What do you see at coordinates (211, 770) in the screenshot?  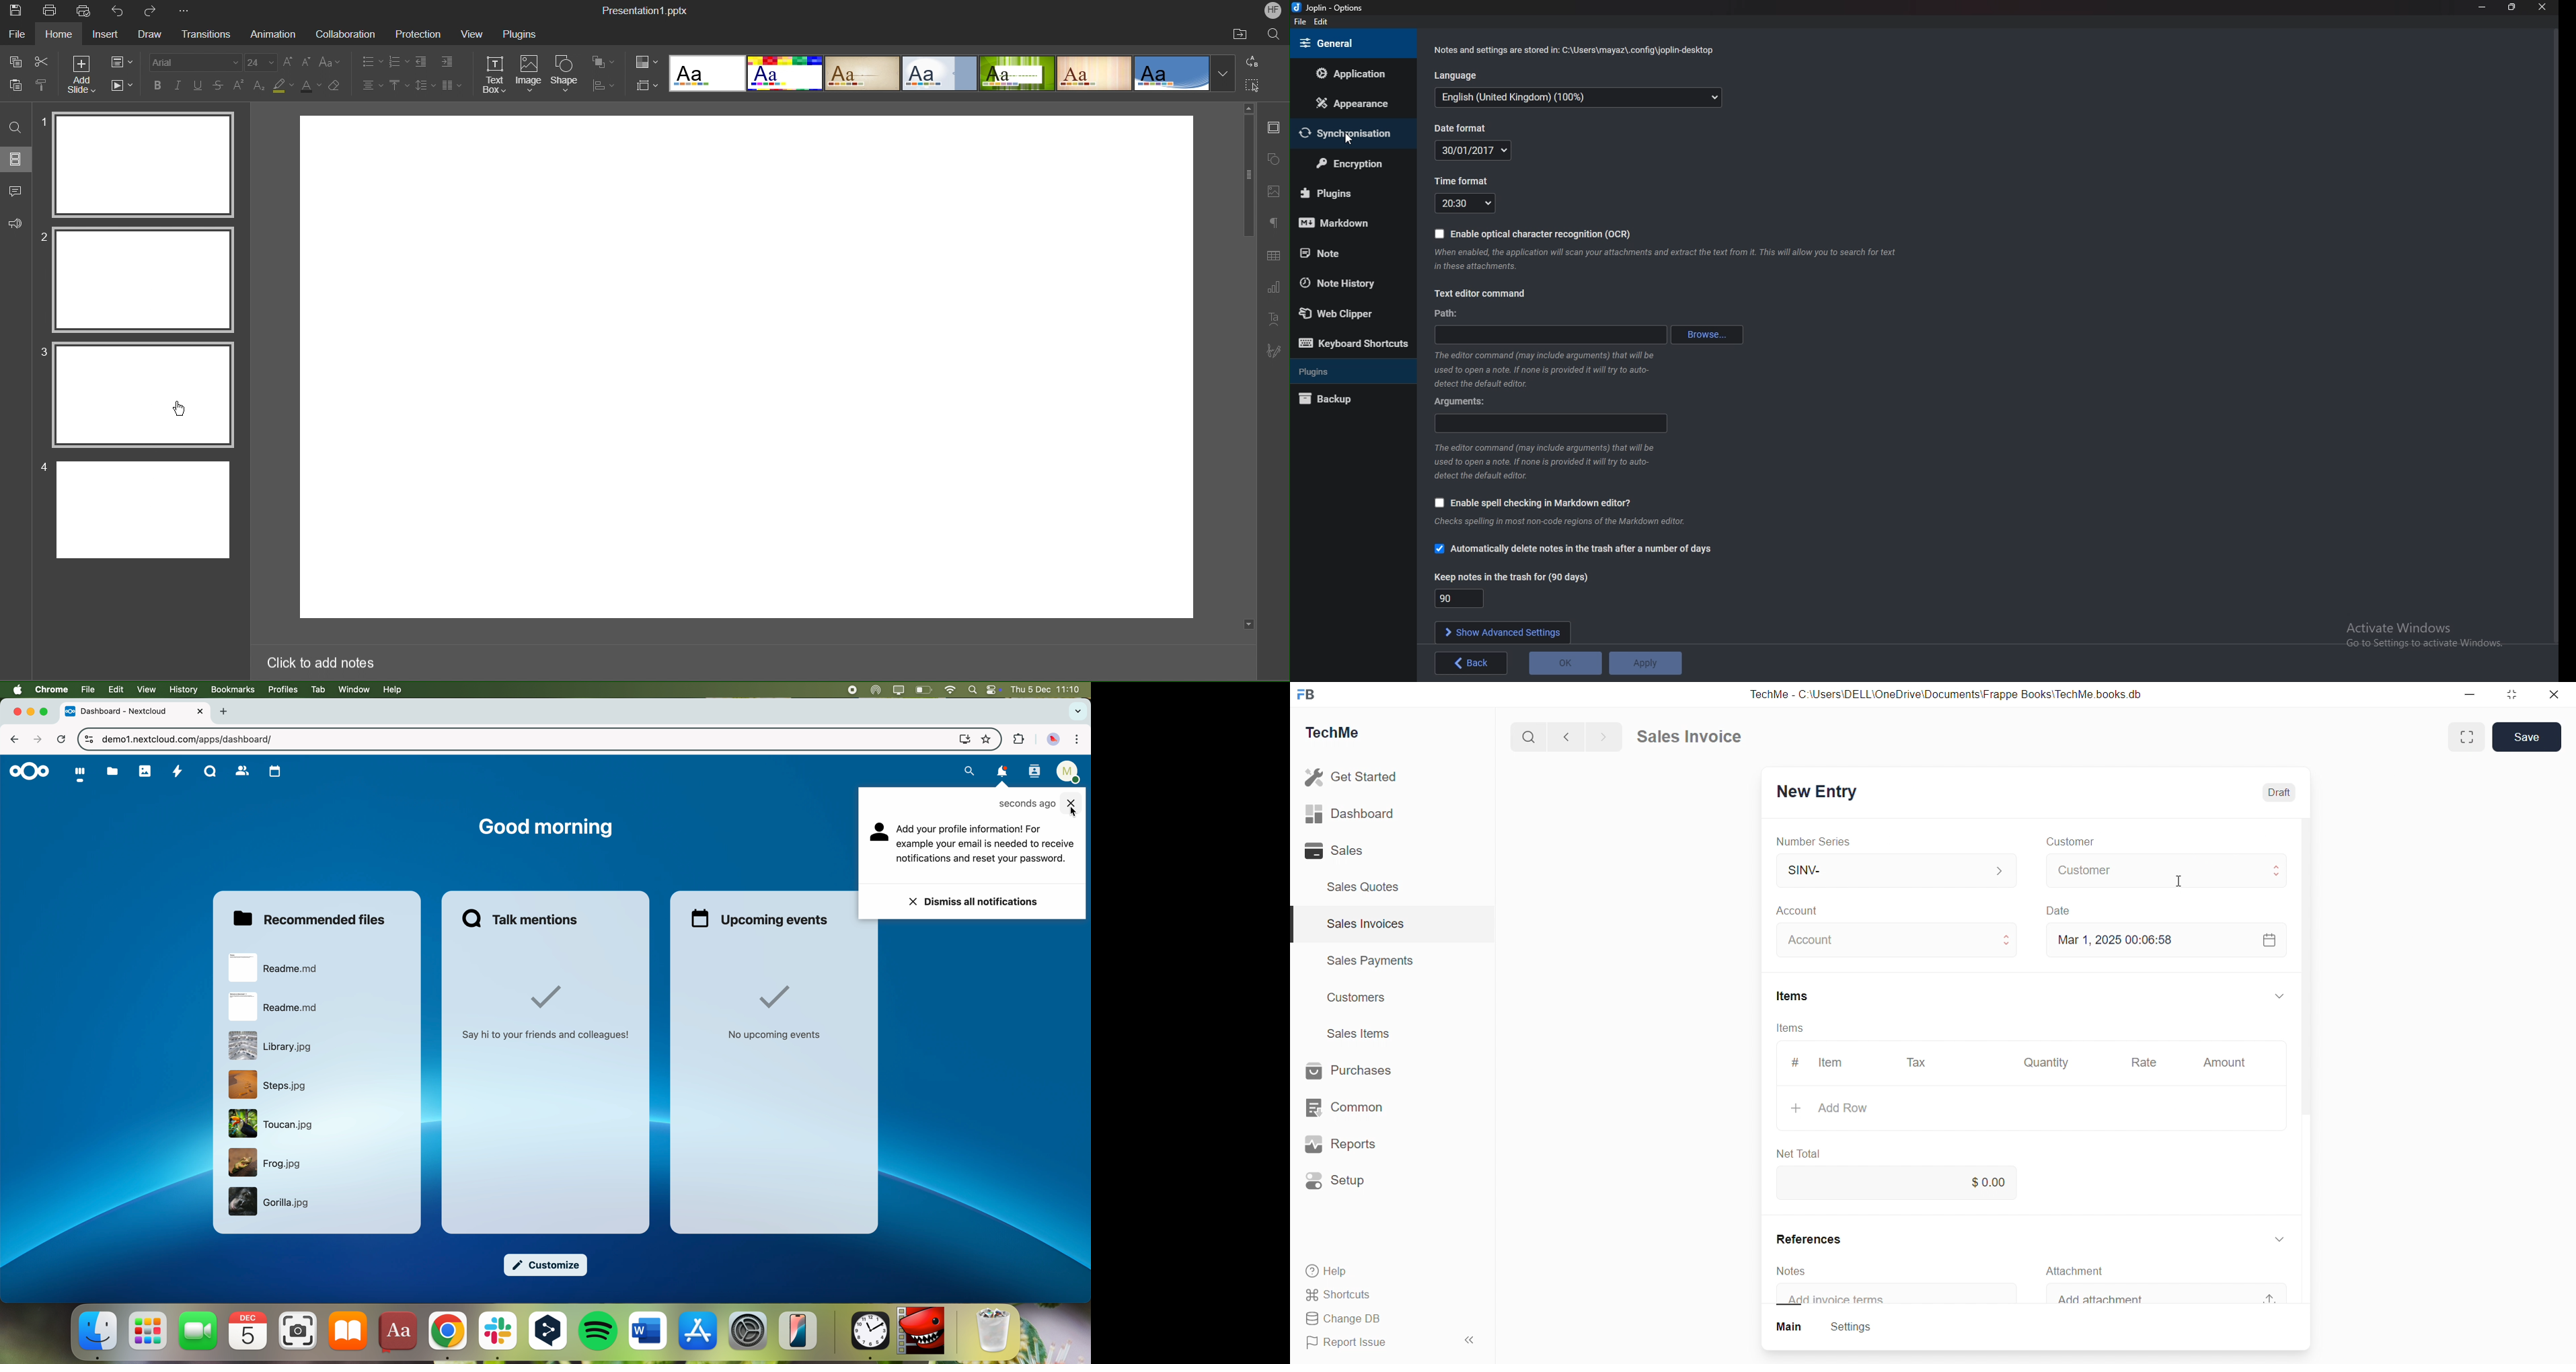 I see `Talk` at bounding box center [211, 770].